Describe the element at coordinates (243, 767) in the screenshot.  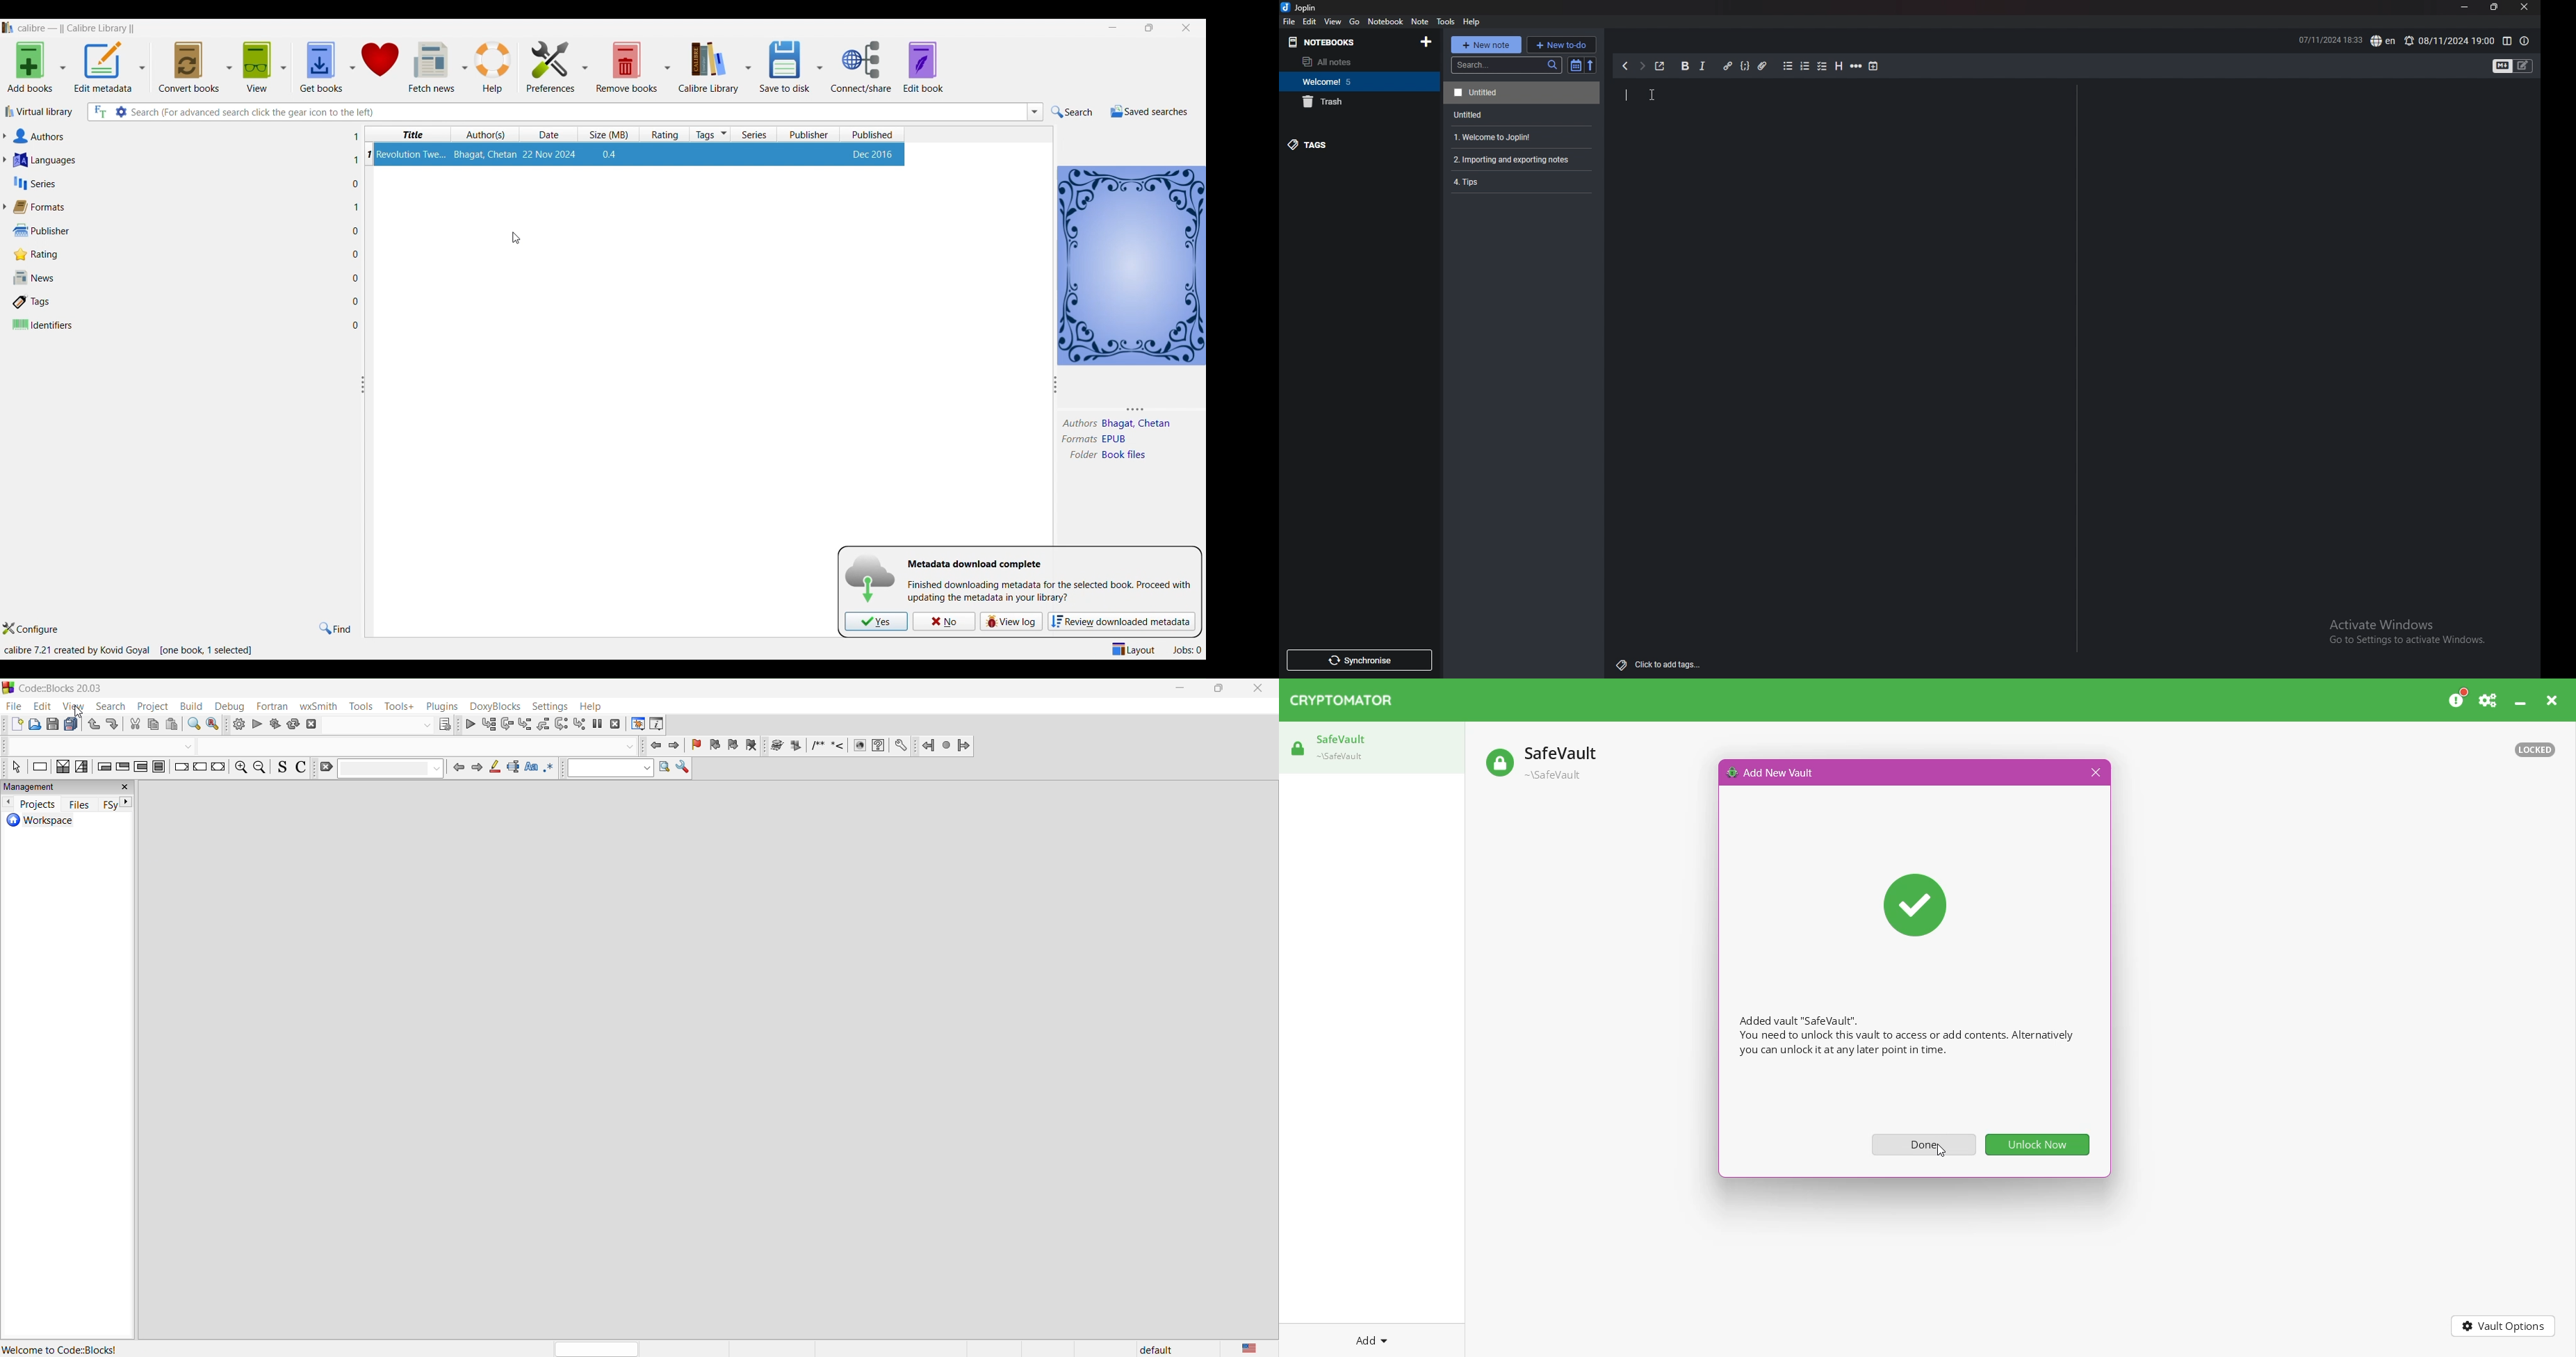
I see `zoom in` at that location.